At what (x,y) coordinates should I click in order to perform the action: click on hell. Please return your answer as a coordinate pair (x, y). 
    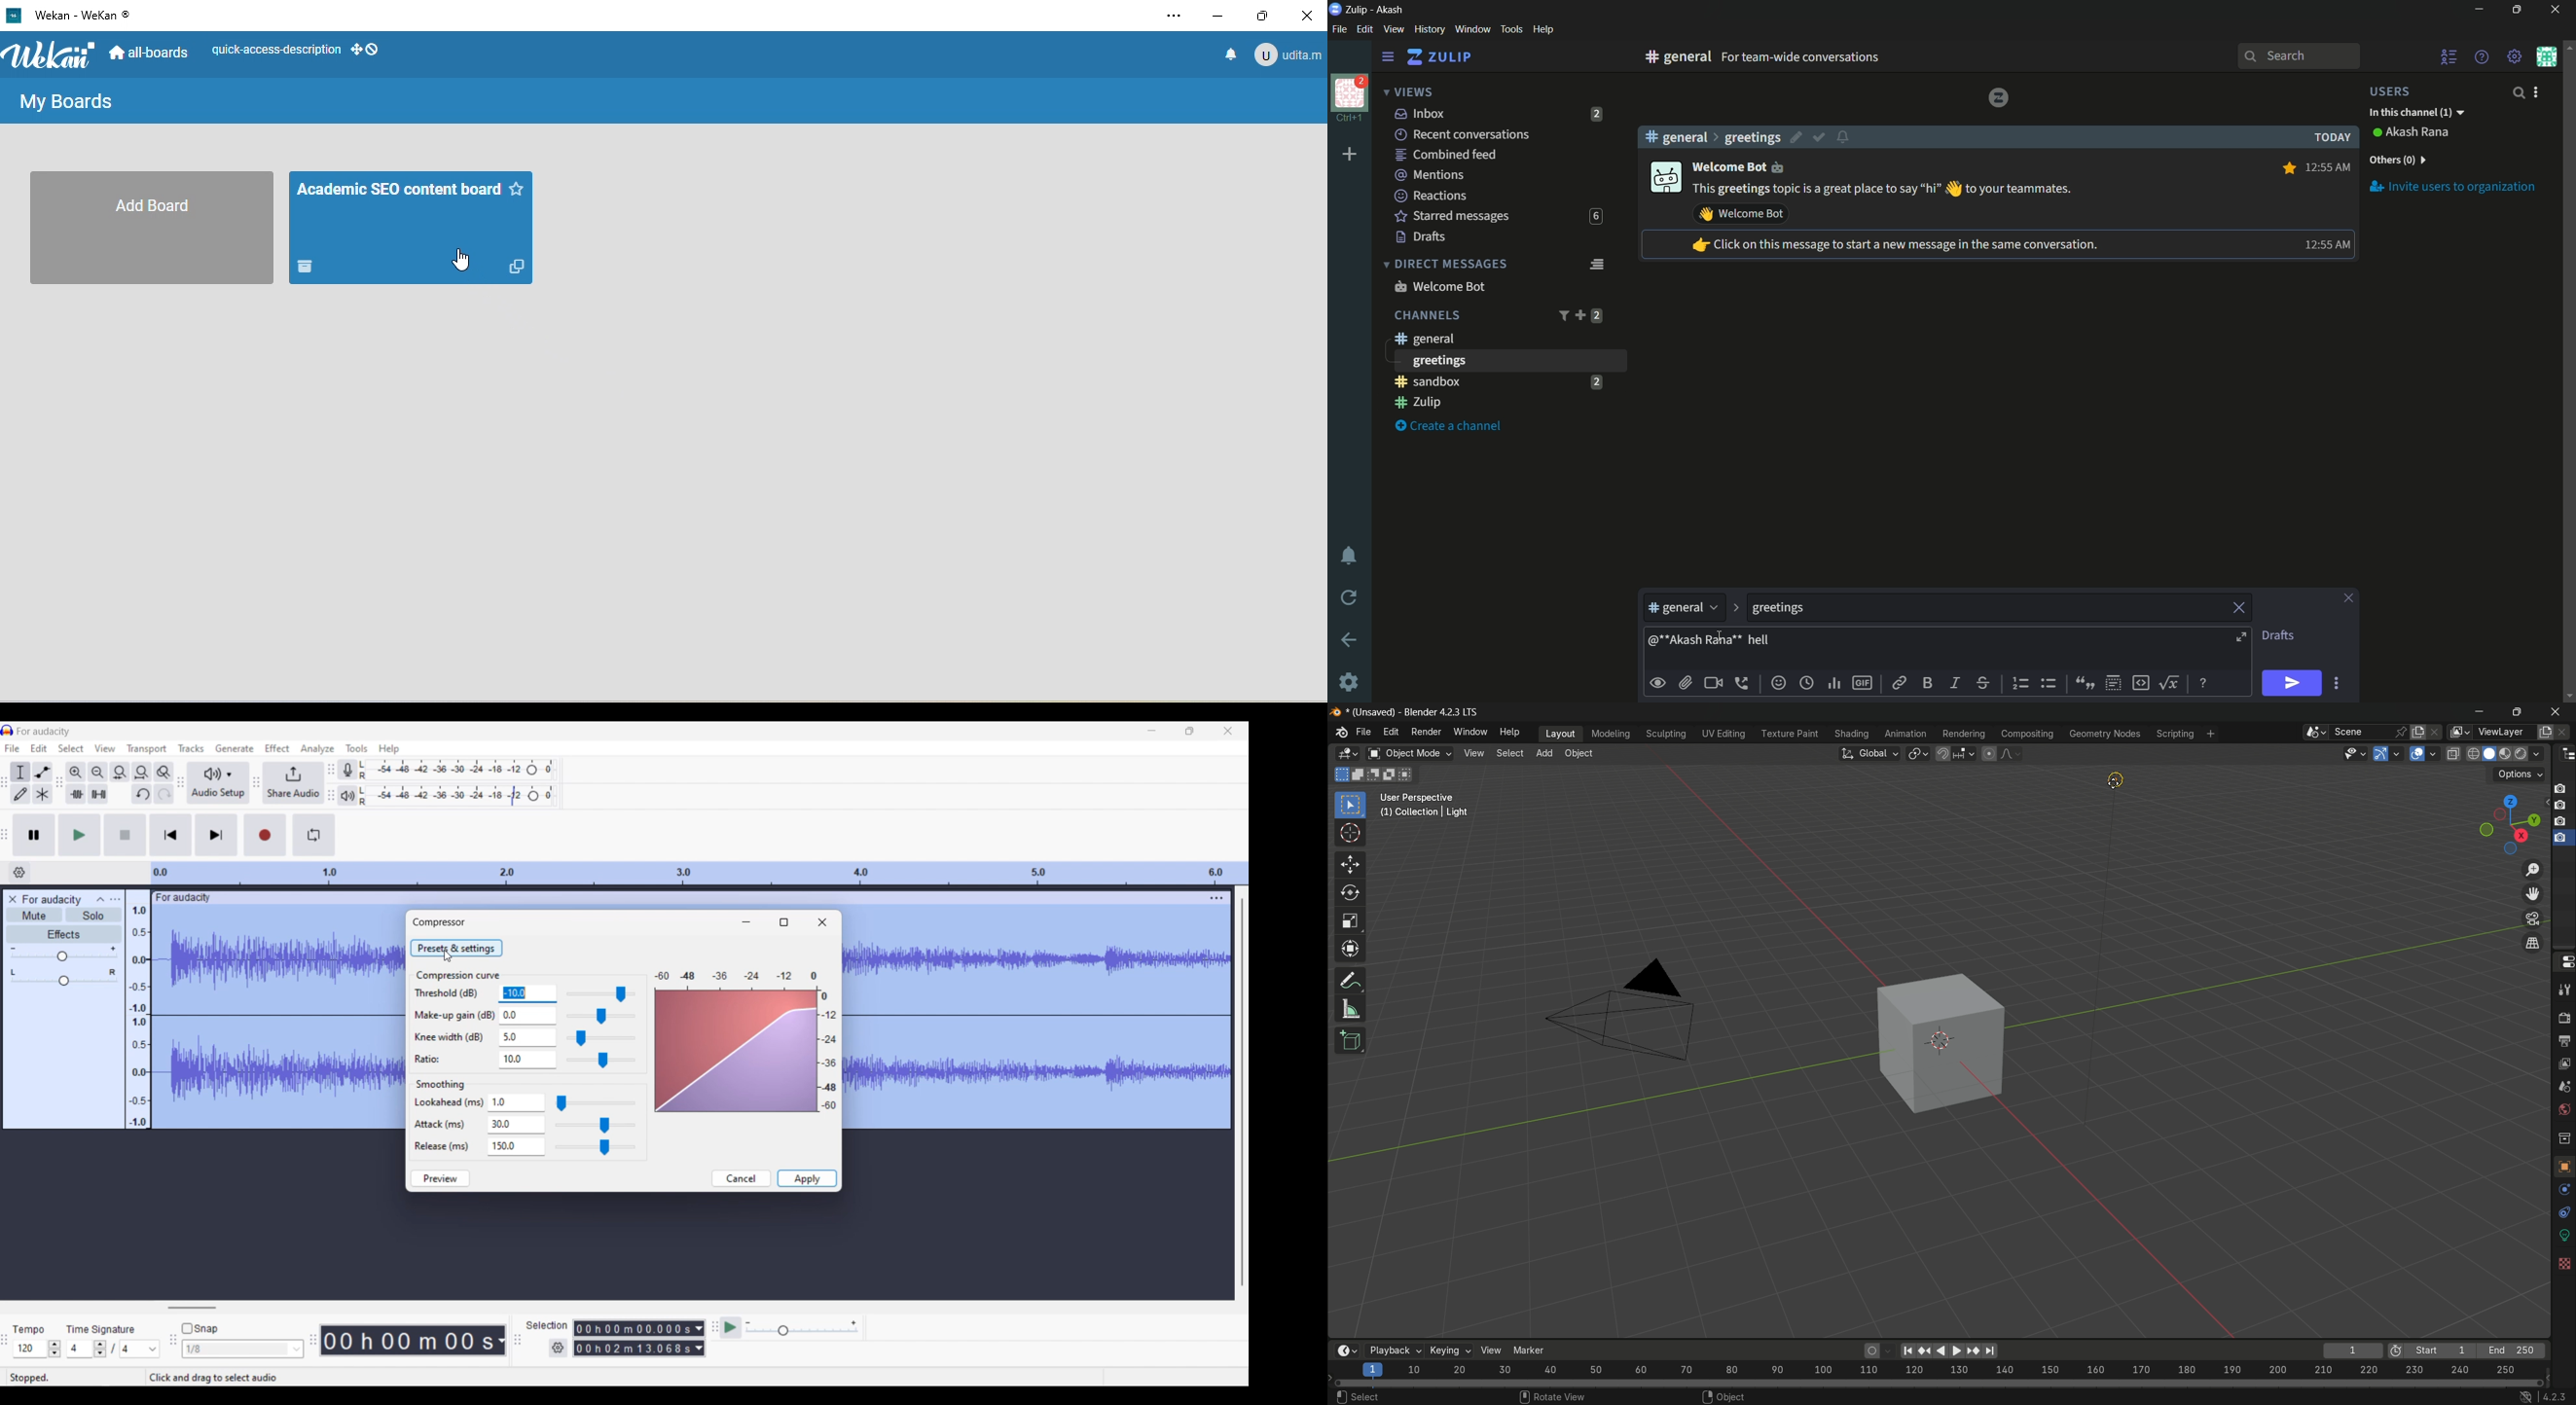
    Looking at the image, I should click on (1759, 640).